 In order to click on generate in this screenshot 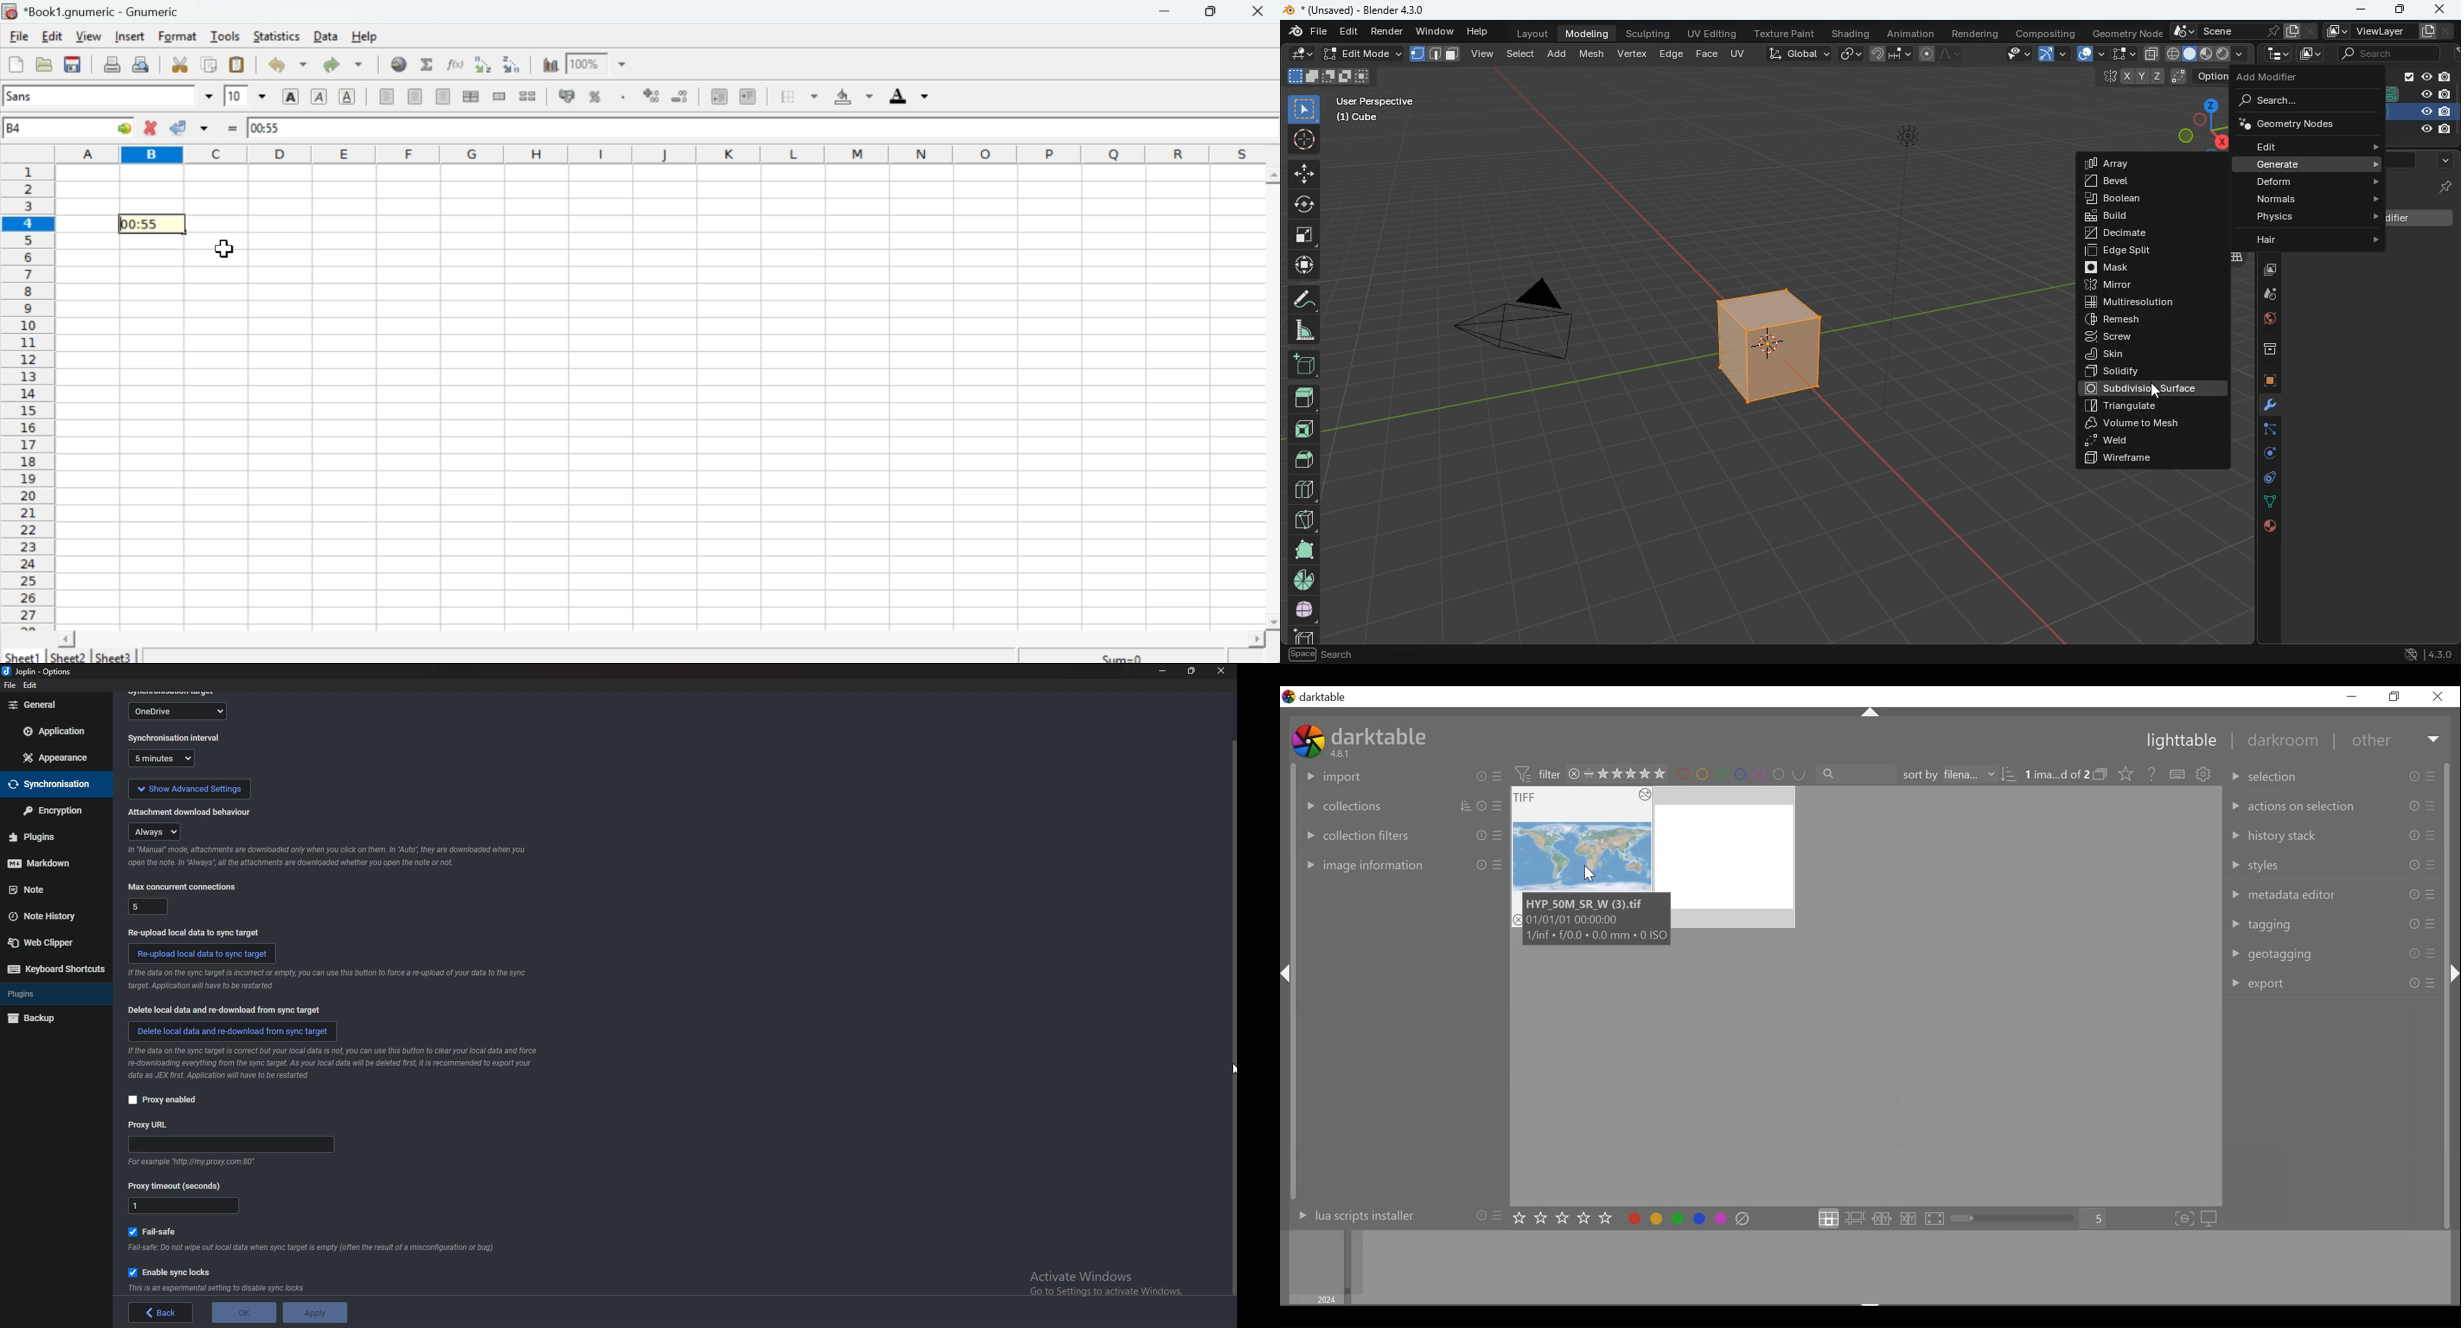, I will do `click(2302, 163)`.